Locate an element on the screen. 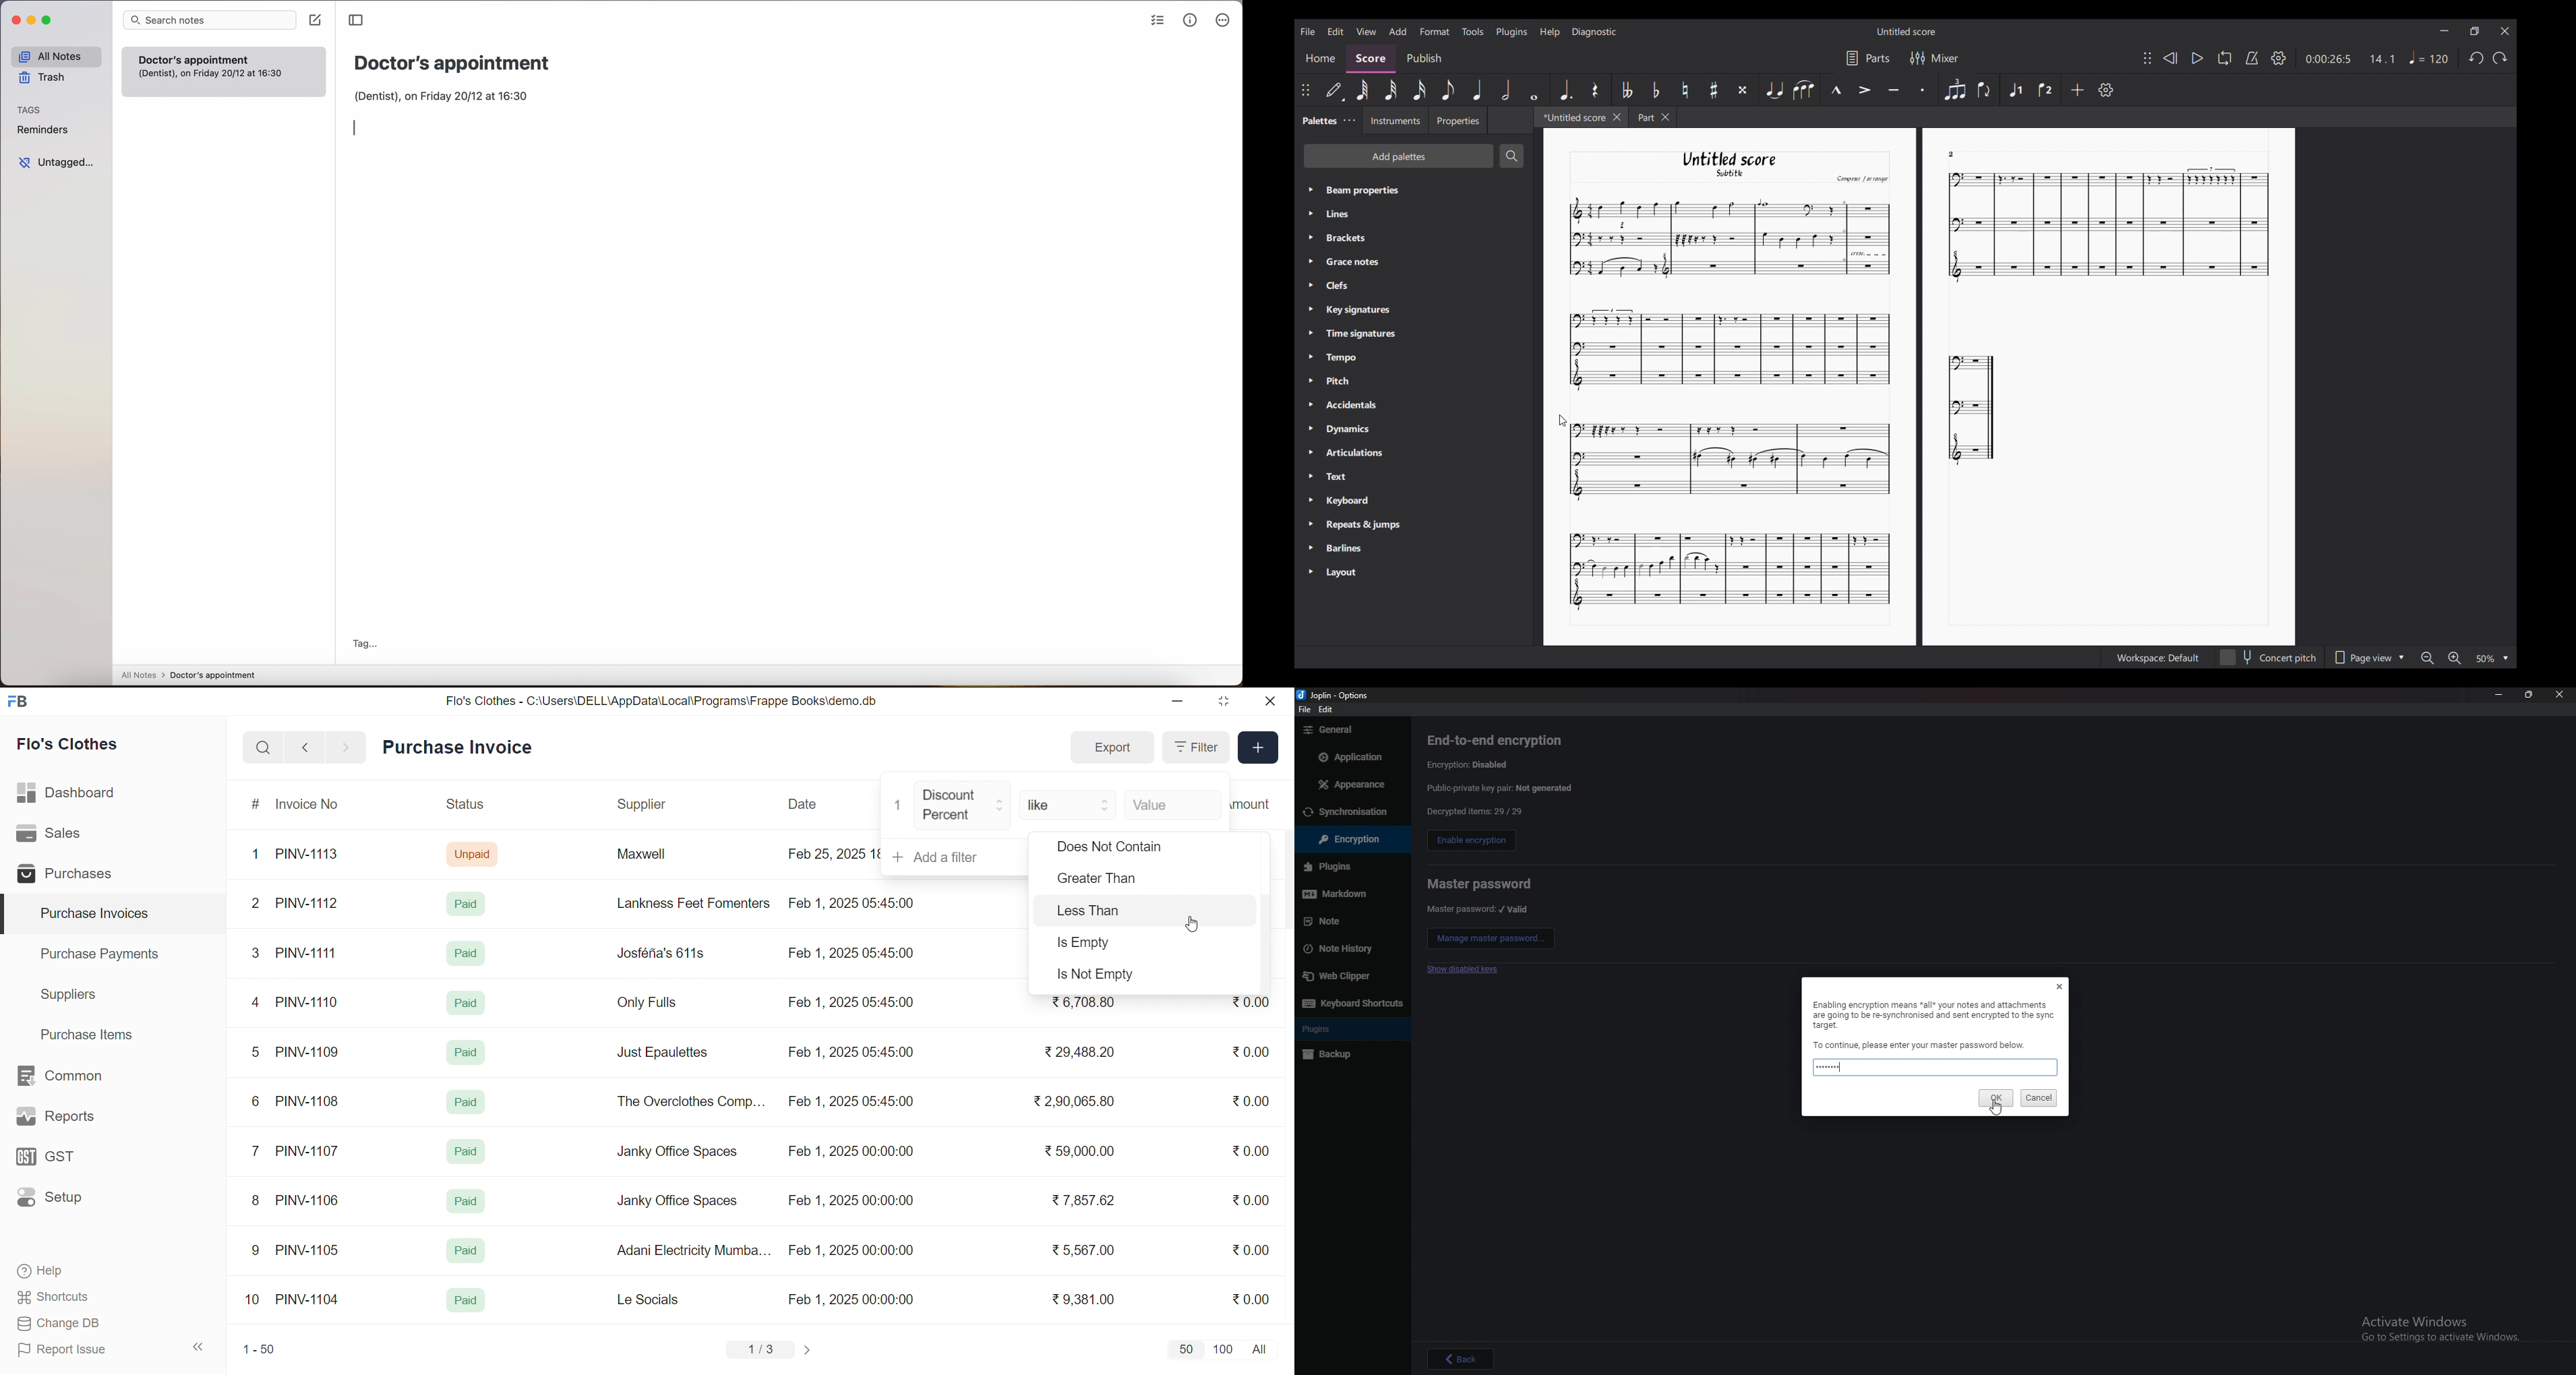 This screenshot has height=1400, width=2576. all is located at coordinates (1262, 1348).